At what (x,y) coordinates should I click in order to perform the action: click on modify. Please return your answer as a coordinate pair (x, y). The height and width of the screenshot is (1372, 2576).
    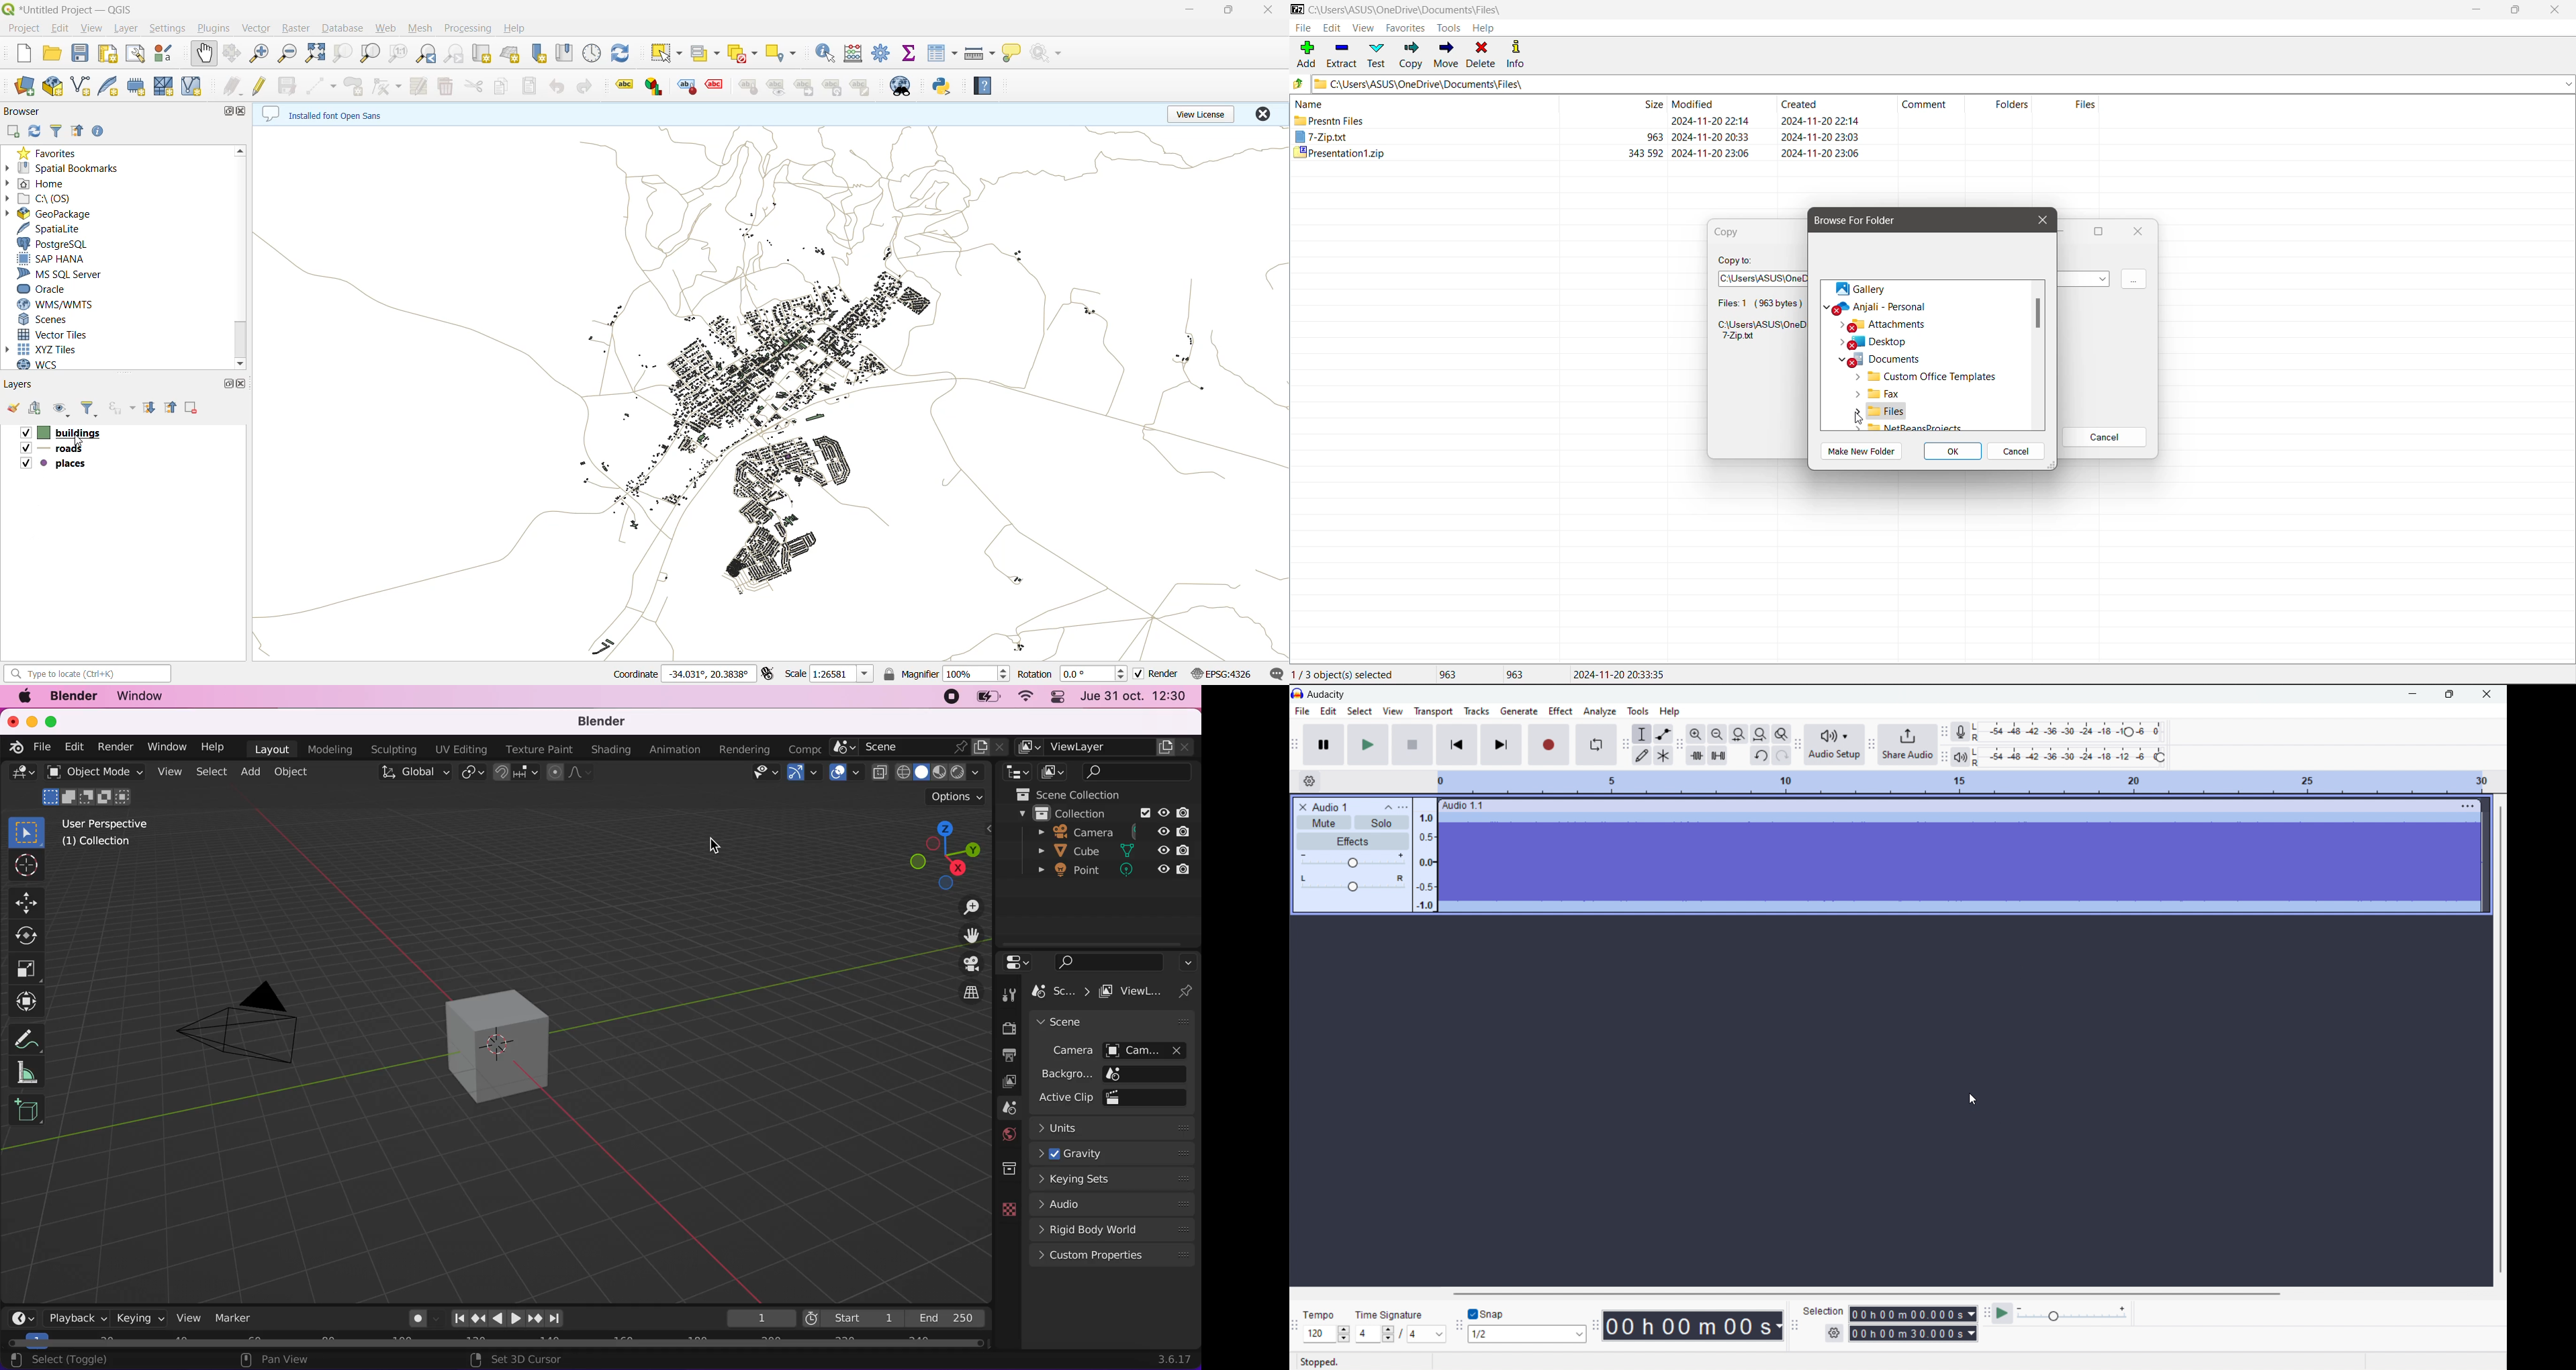
    Looking at the image, I should click on (420, 86).